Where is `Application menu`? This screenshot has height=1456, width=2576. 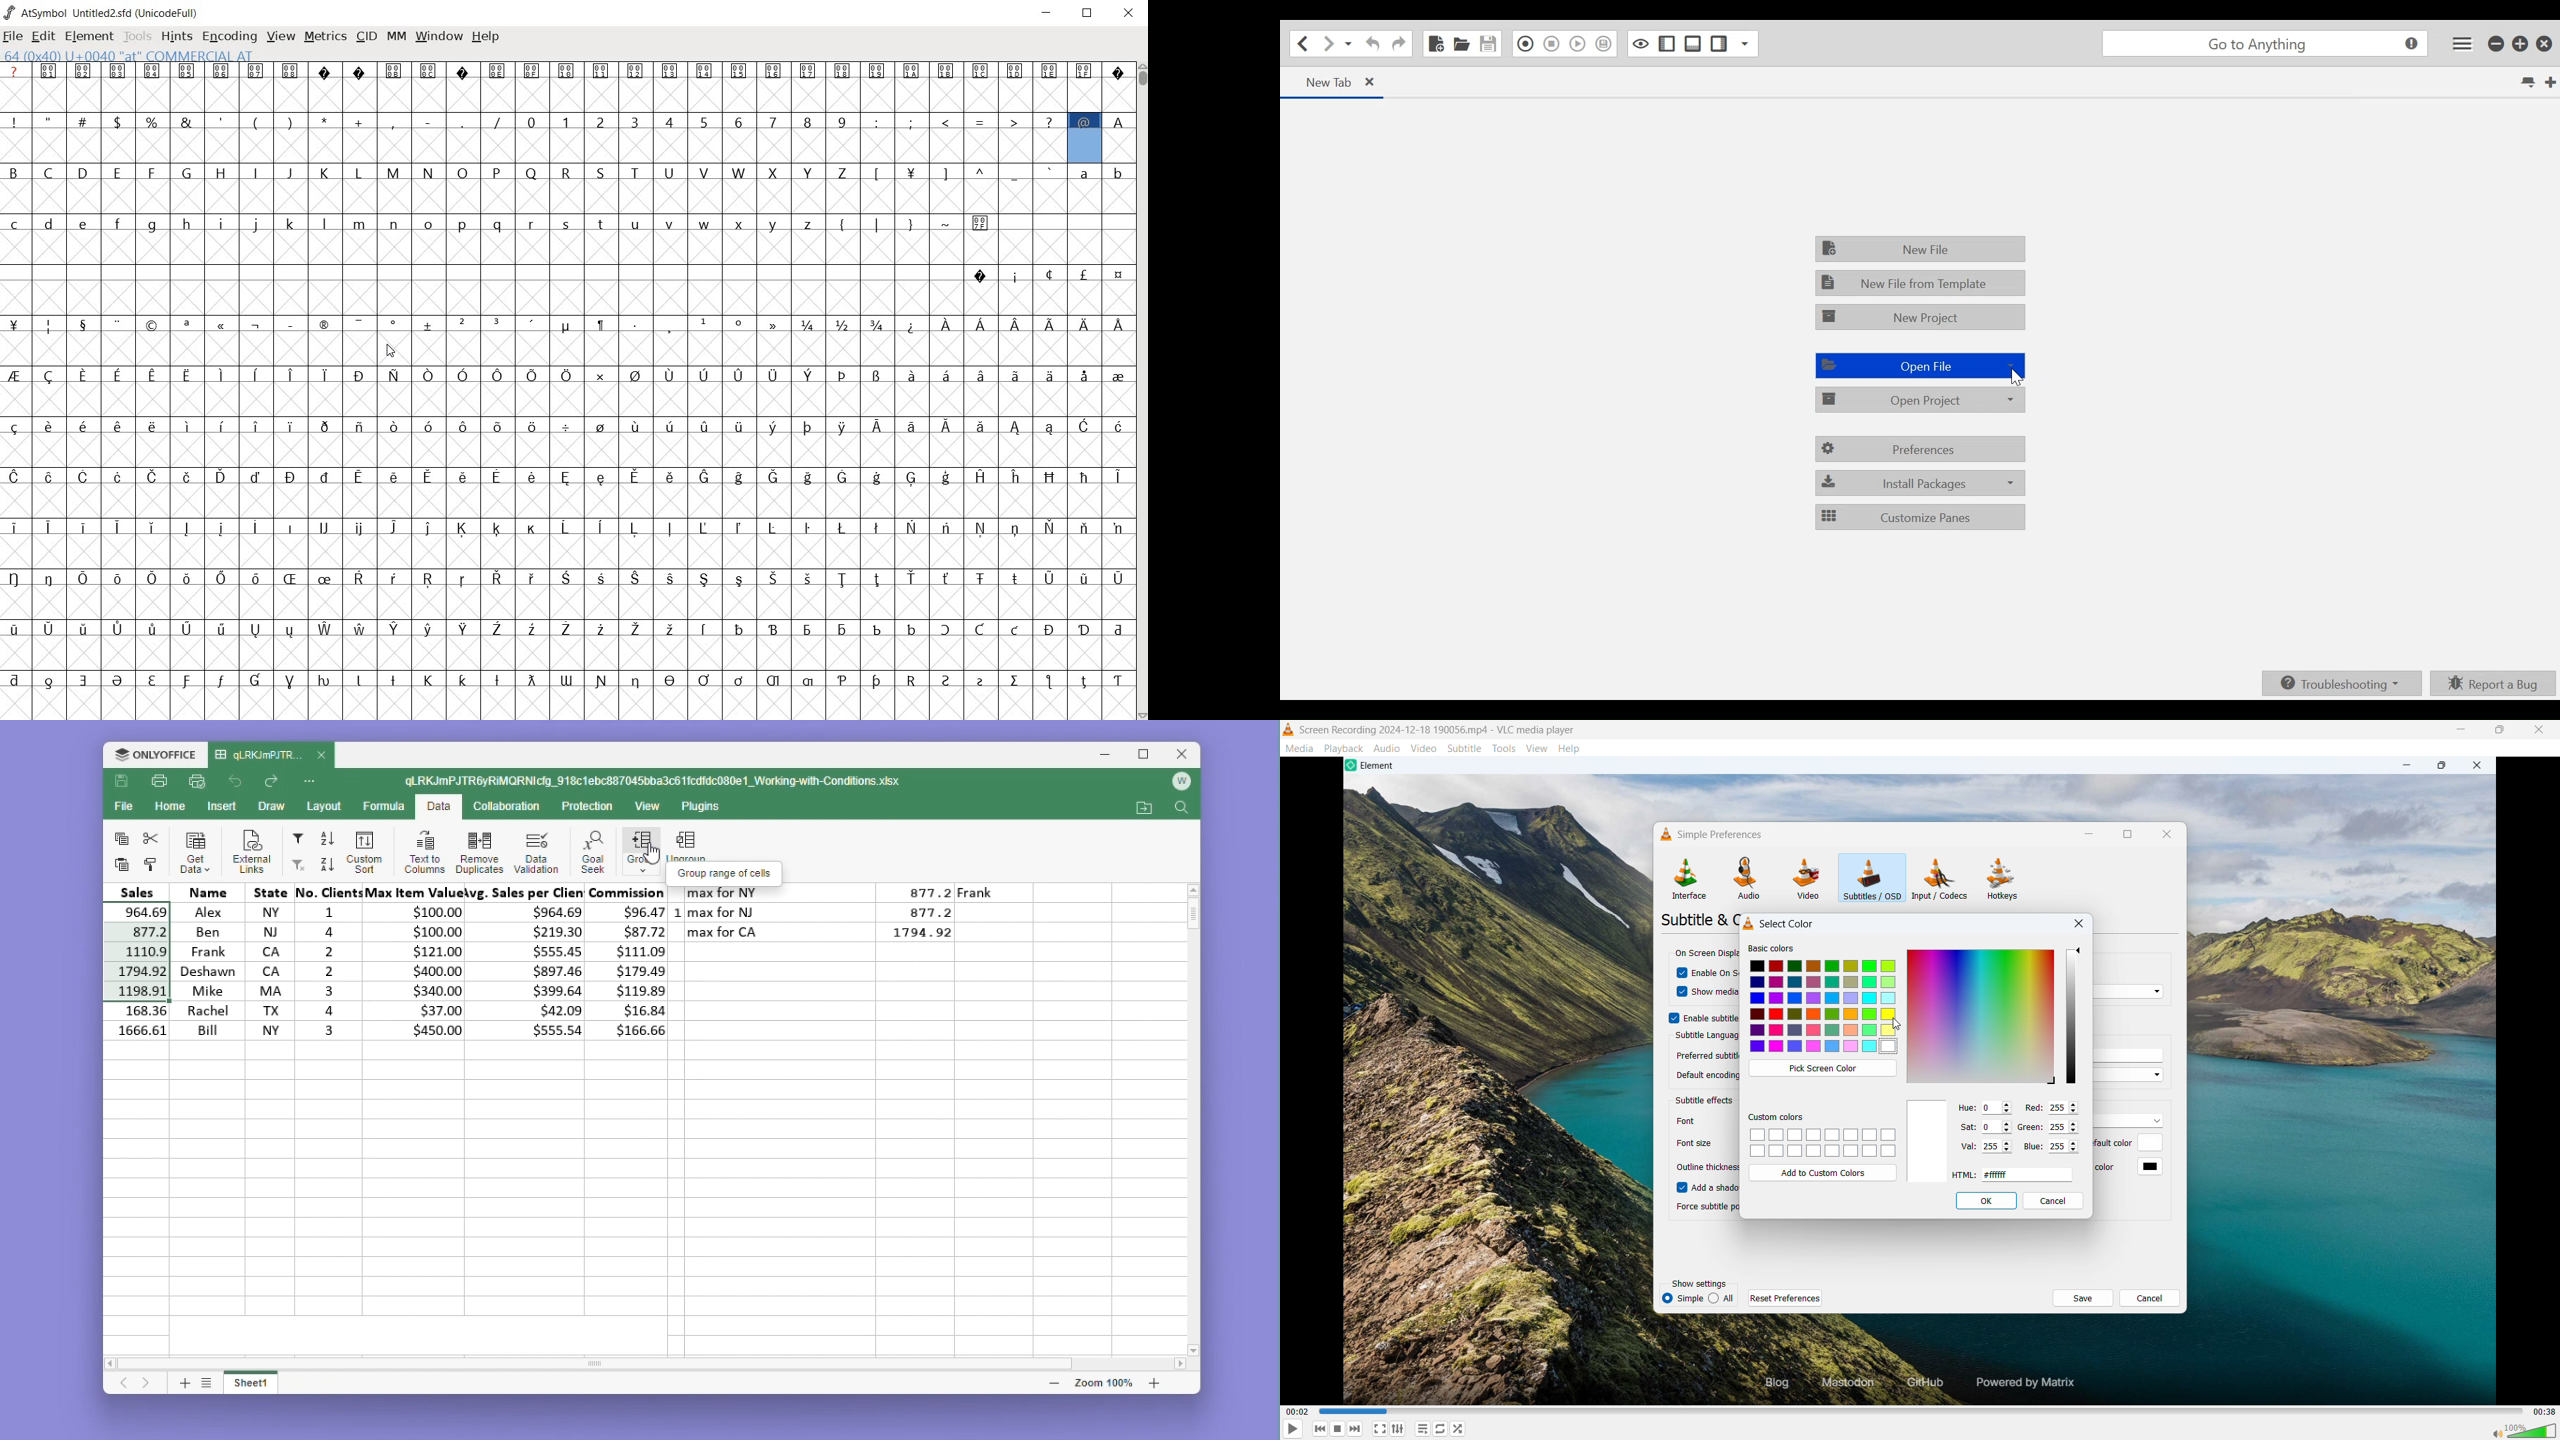 Application menu is located at coordinates (2462, 43).